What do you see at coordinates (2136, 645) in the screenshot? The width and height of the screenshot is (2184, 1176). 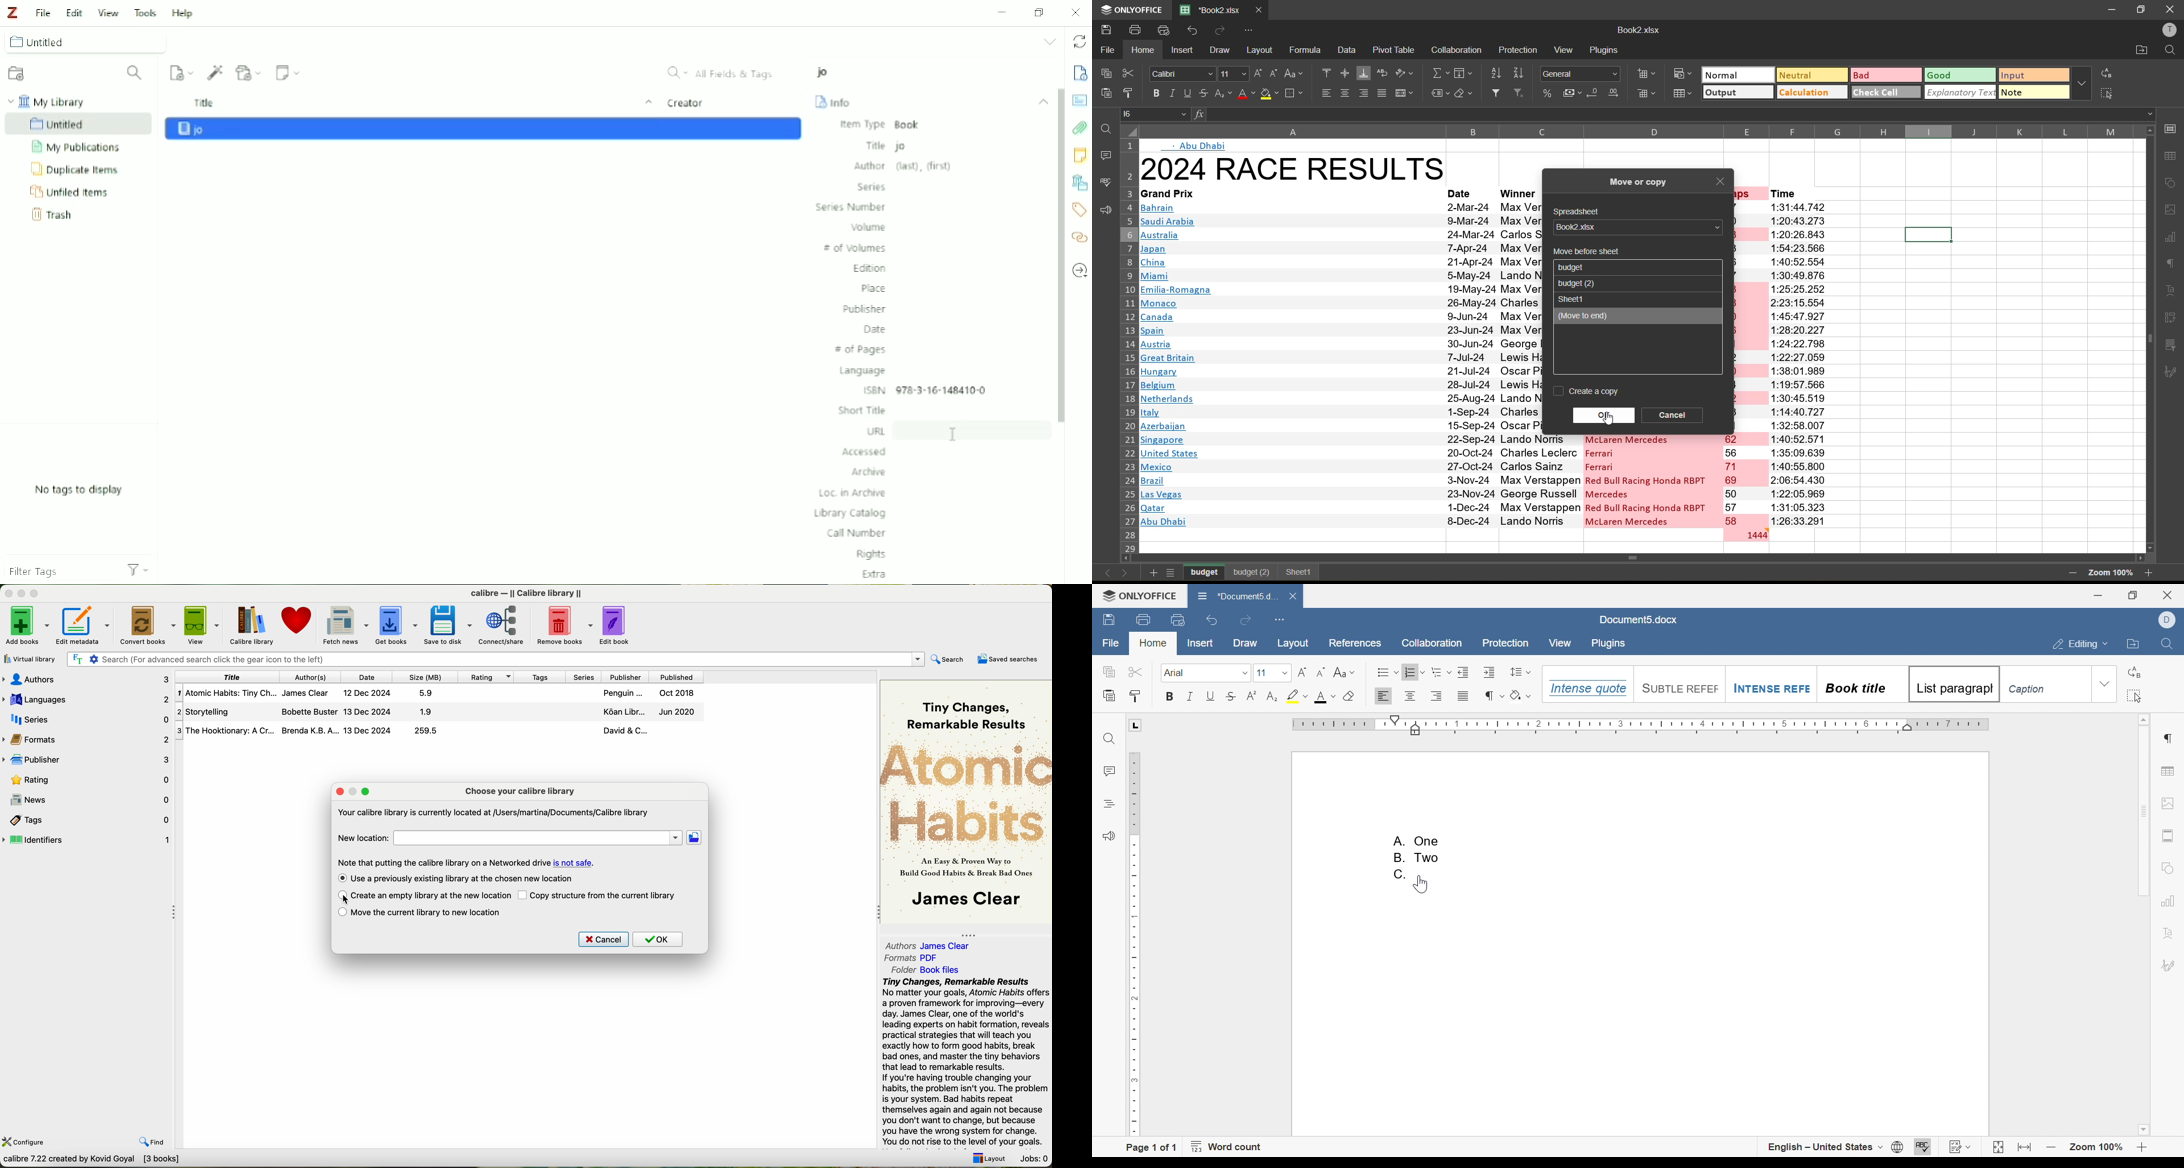 I see `open file location` at bounding box center [2136, 645].